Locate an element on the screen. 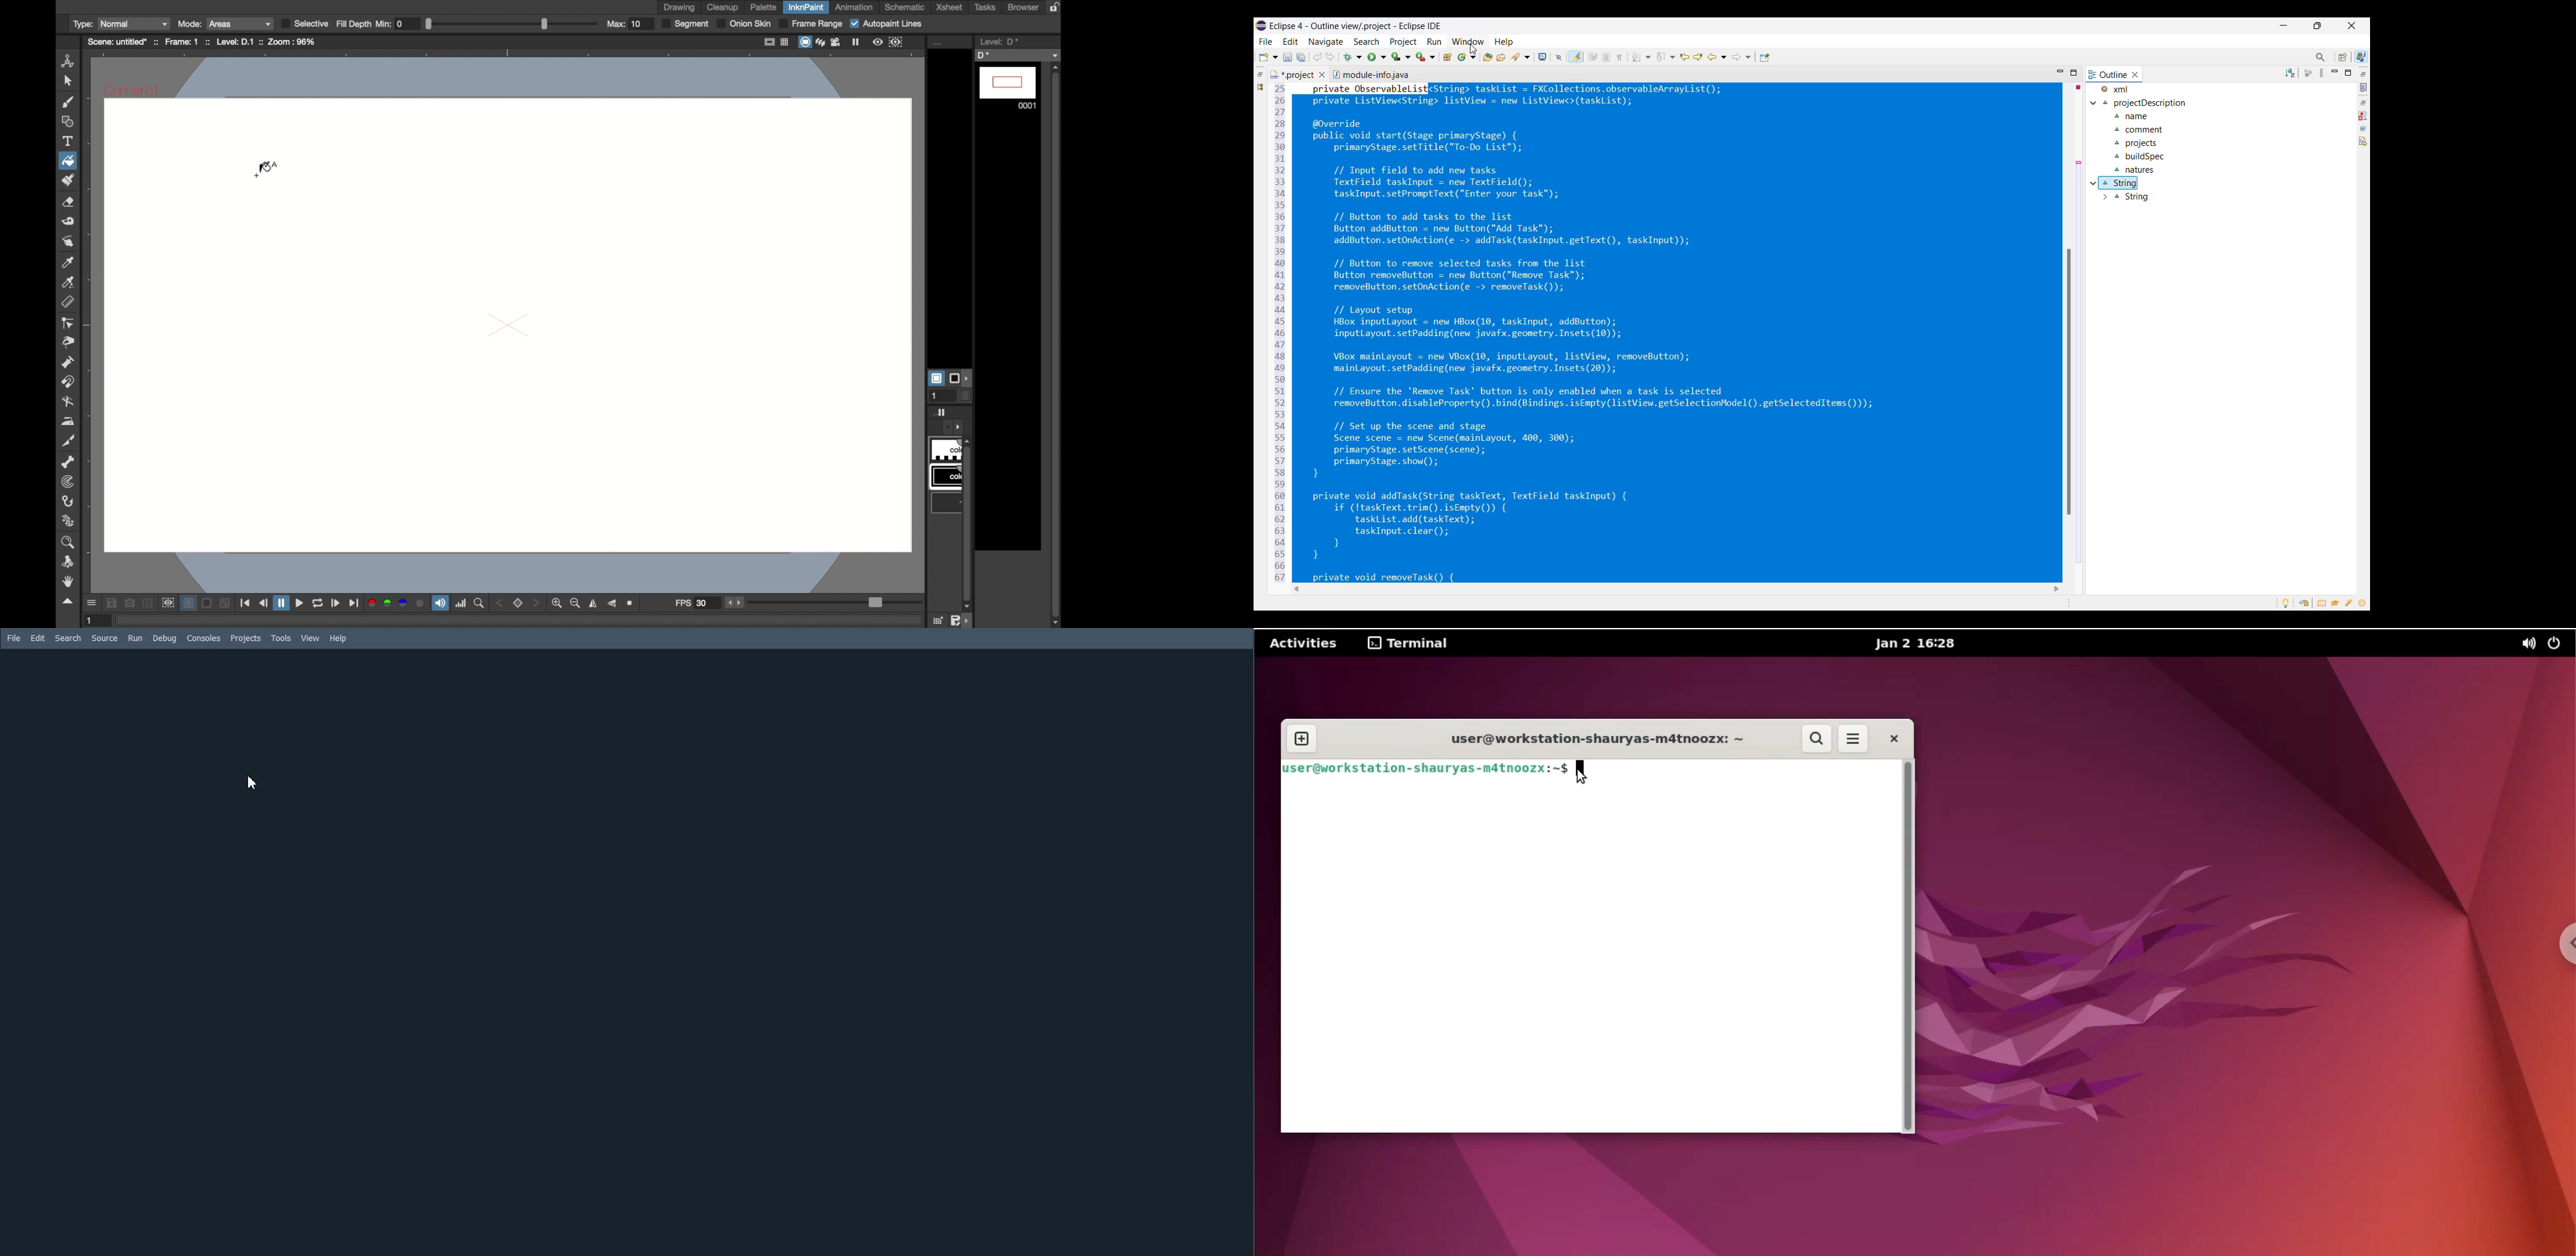 The height and width of the screenshot is (1260, 2576). Current tab highlighted is located at coordinates (1292, 73).